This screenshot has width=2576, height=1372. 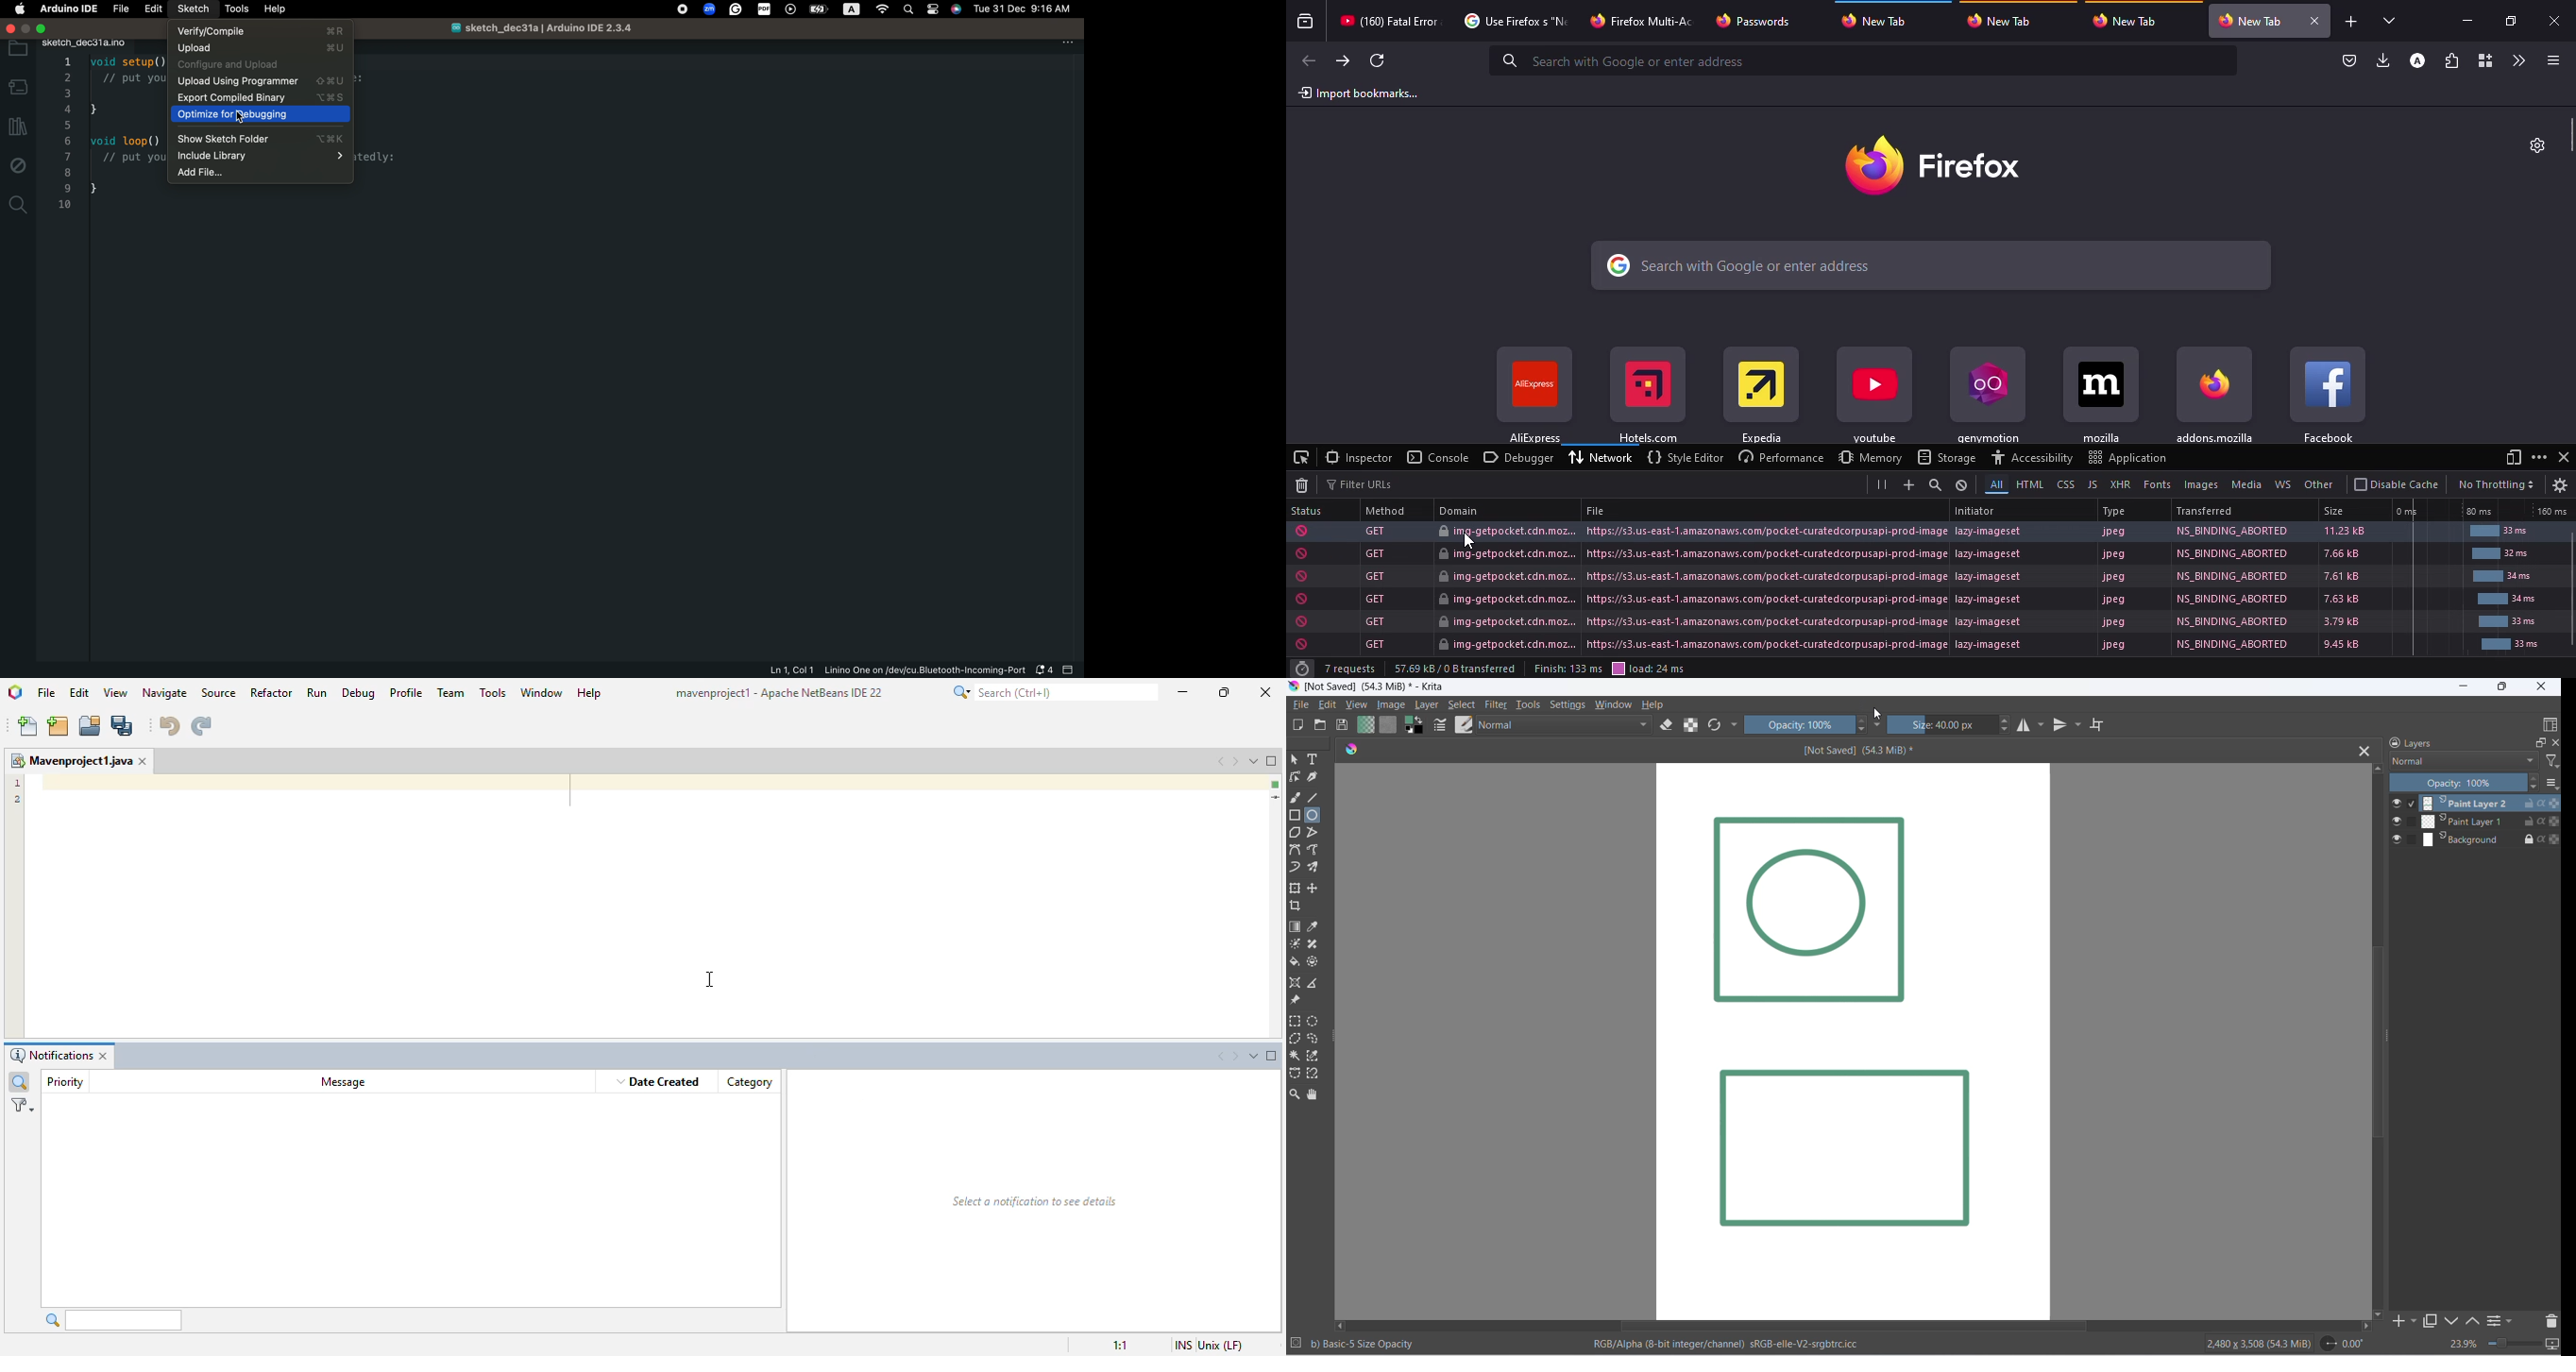 What do you see at coordinates (2008, 21) in the screenshot?
I see `tab` at bounding box center [2008, 21].